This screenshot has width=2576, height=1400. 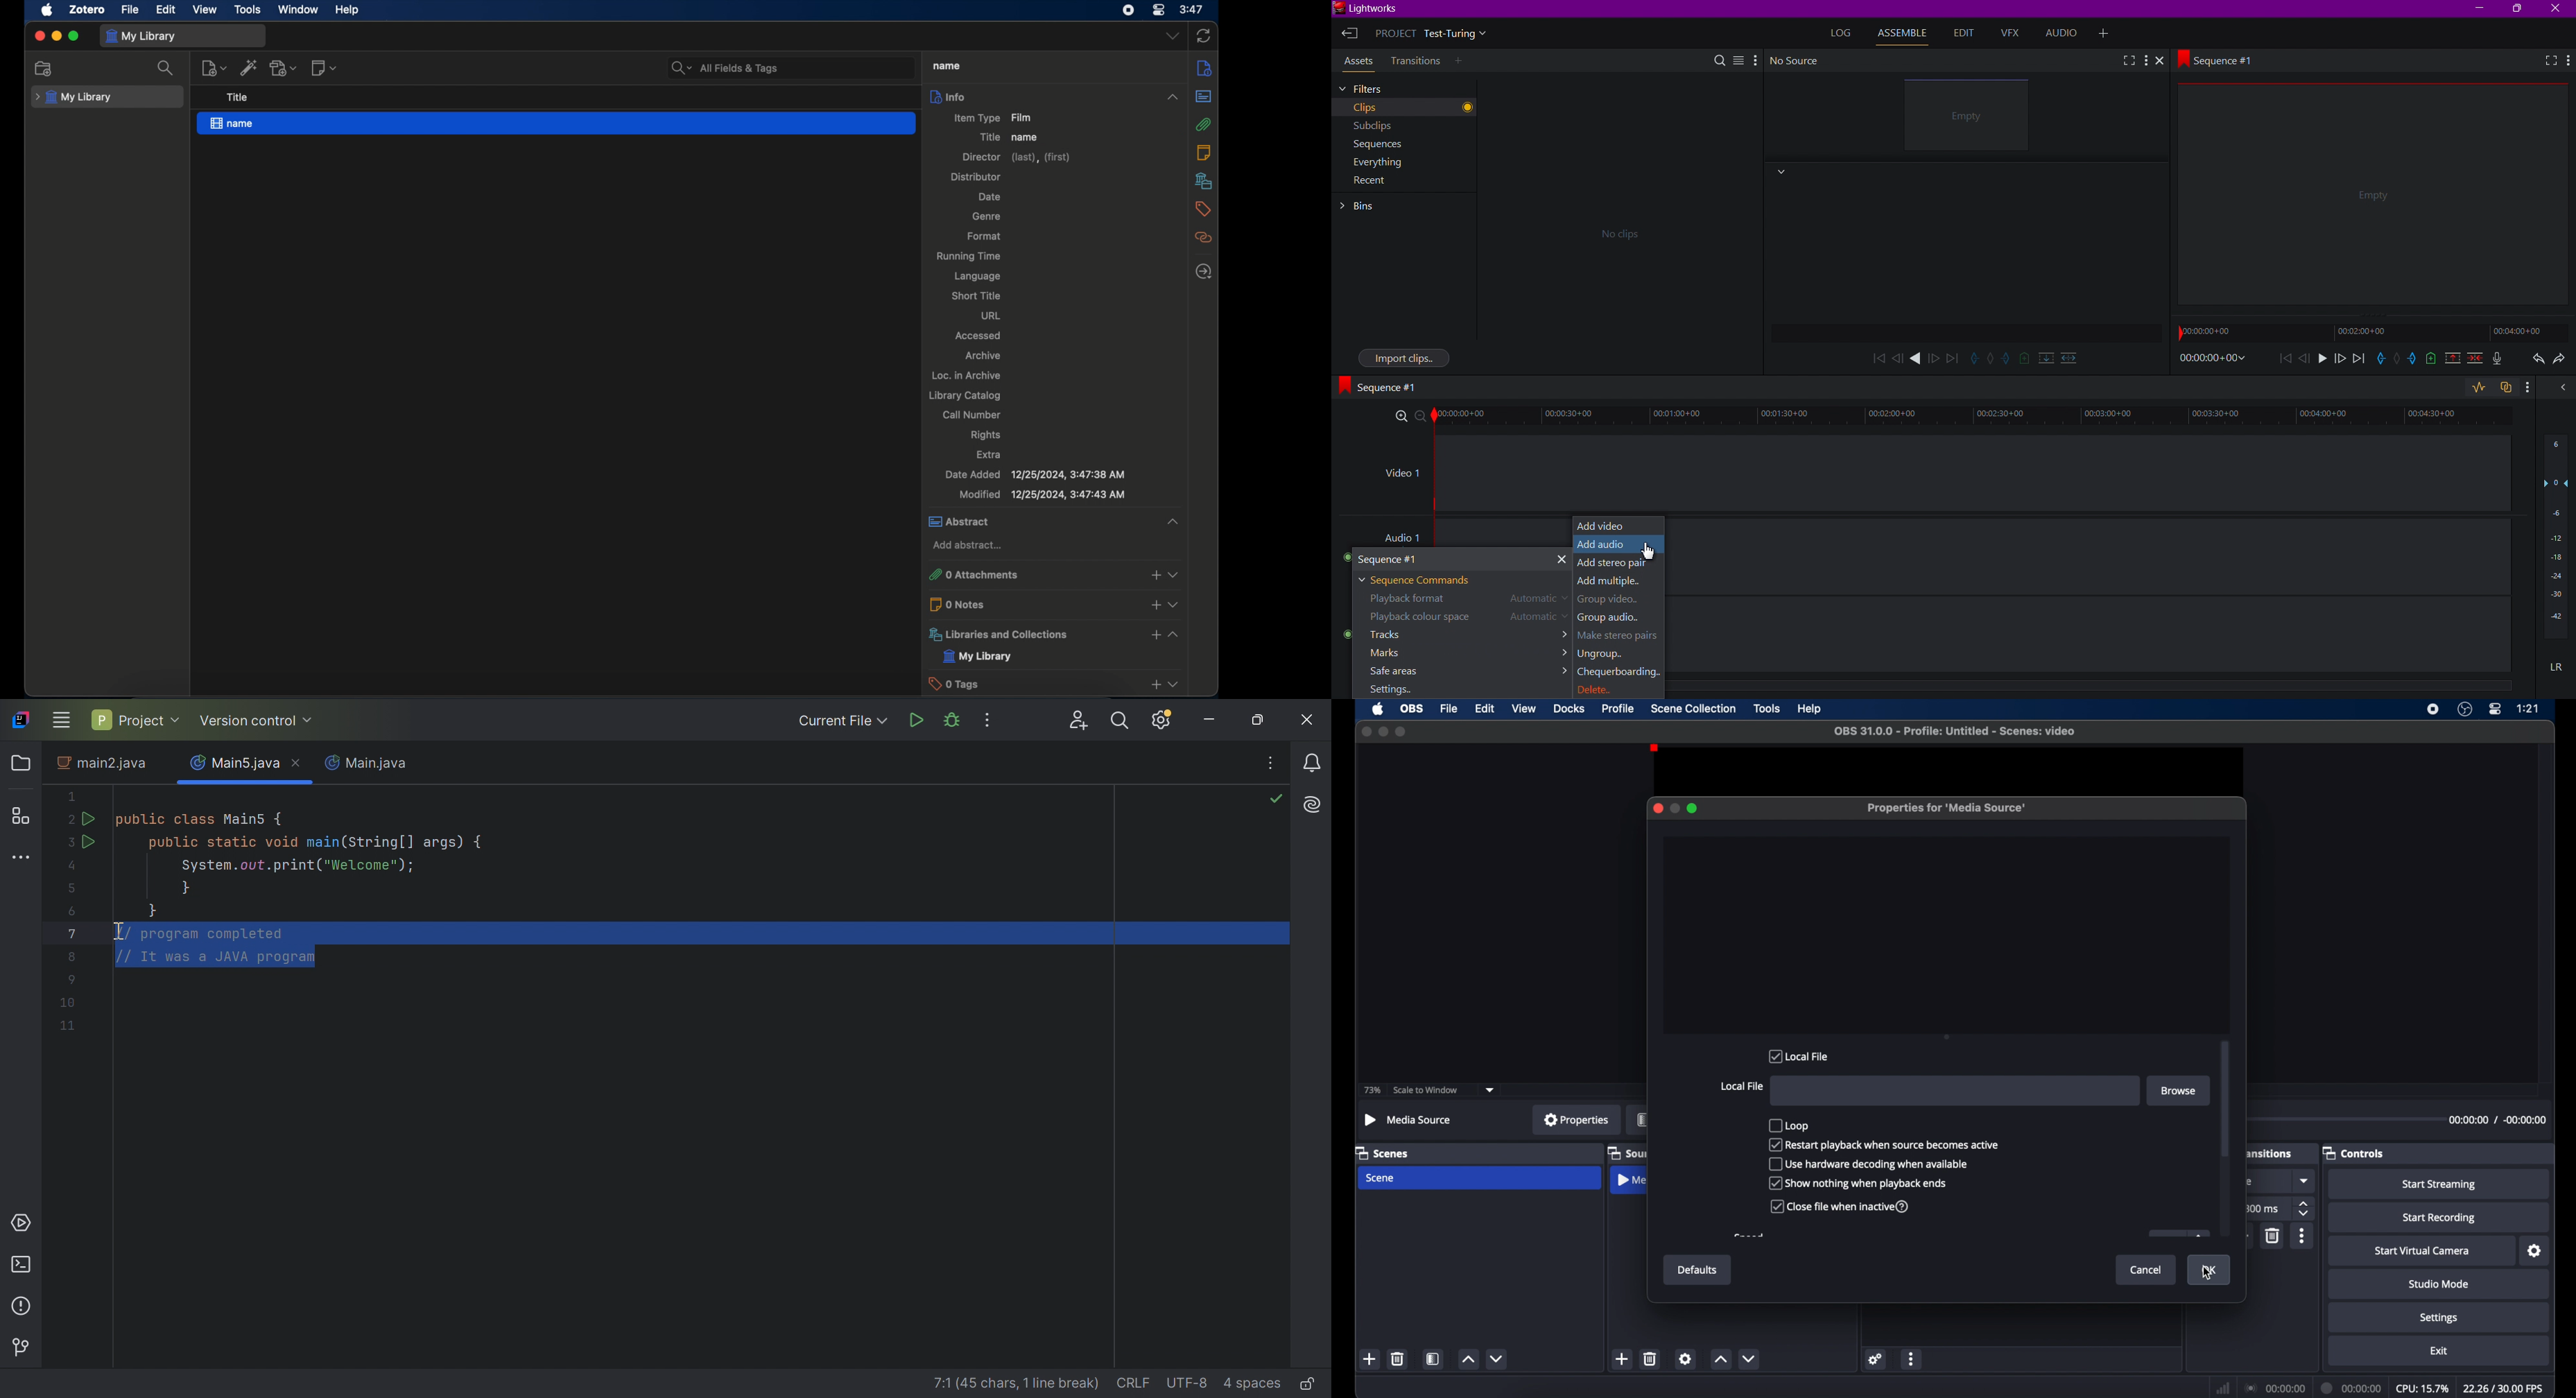 What do you see at coordinates (2520, 9) in the screenshot?
I see `Maximize` at bounding box center [2520, 9].